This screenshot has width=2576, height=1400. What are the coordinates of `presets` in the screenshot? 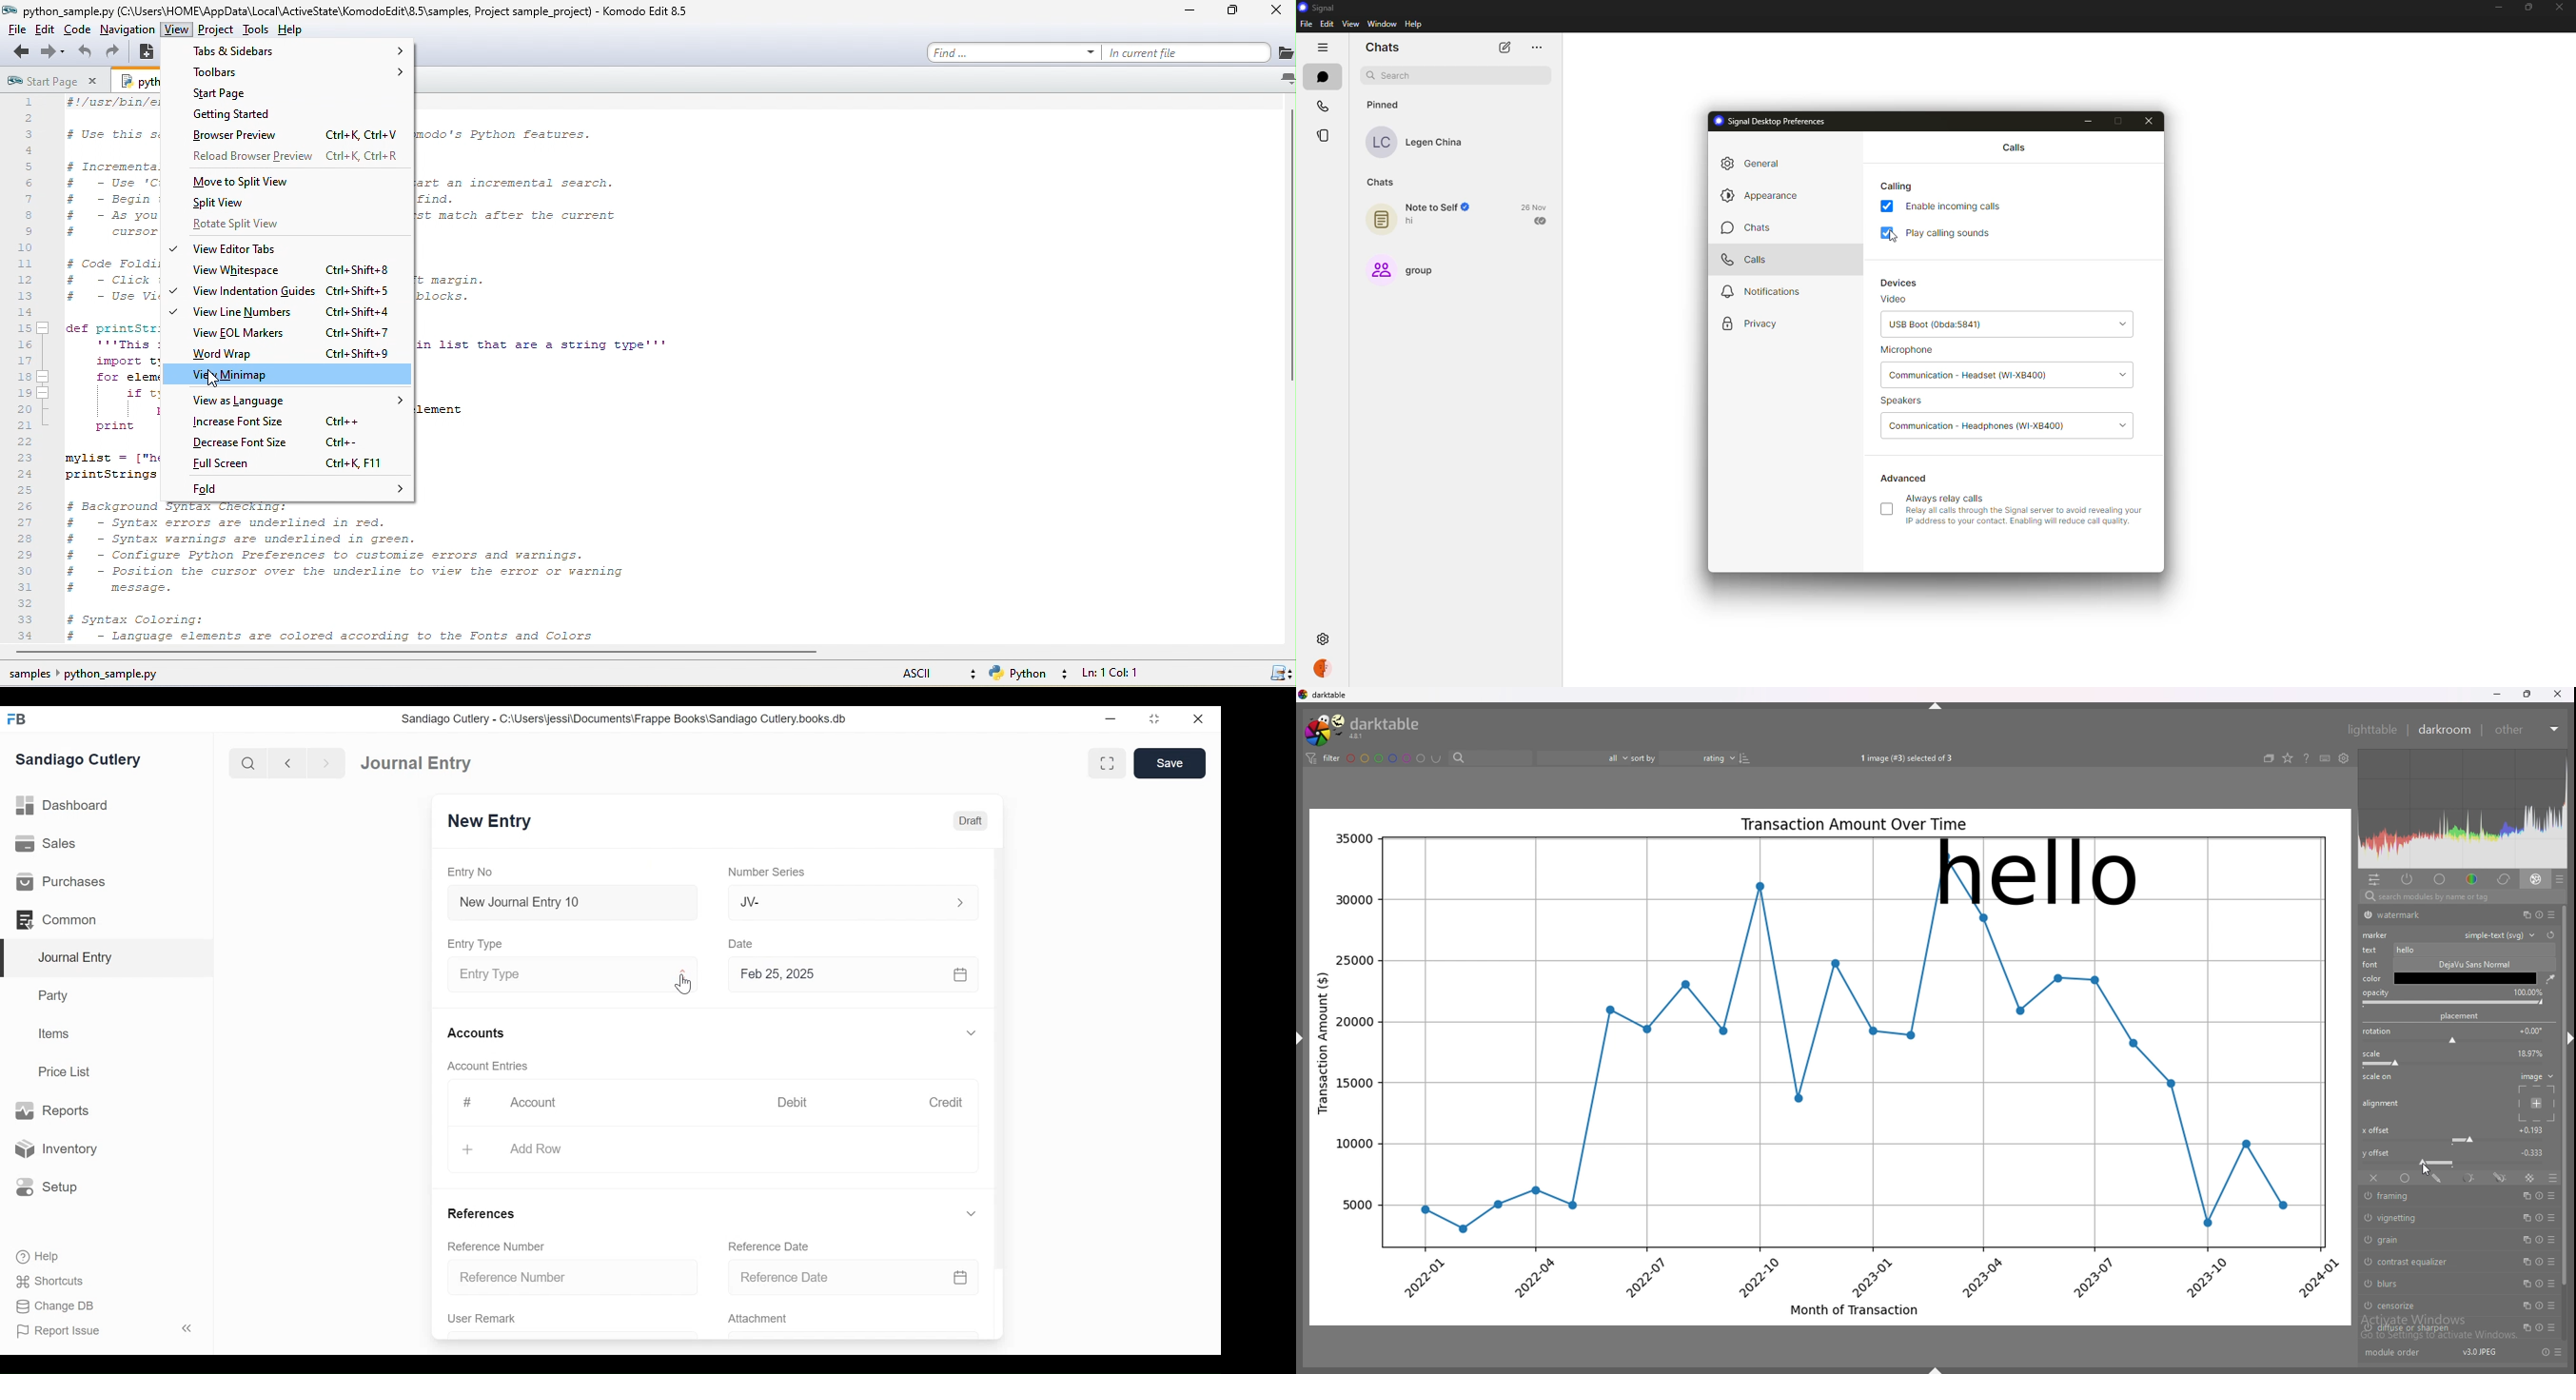 It's located at (2552, 1262).